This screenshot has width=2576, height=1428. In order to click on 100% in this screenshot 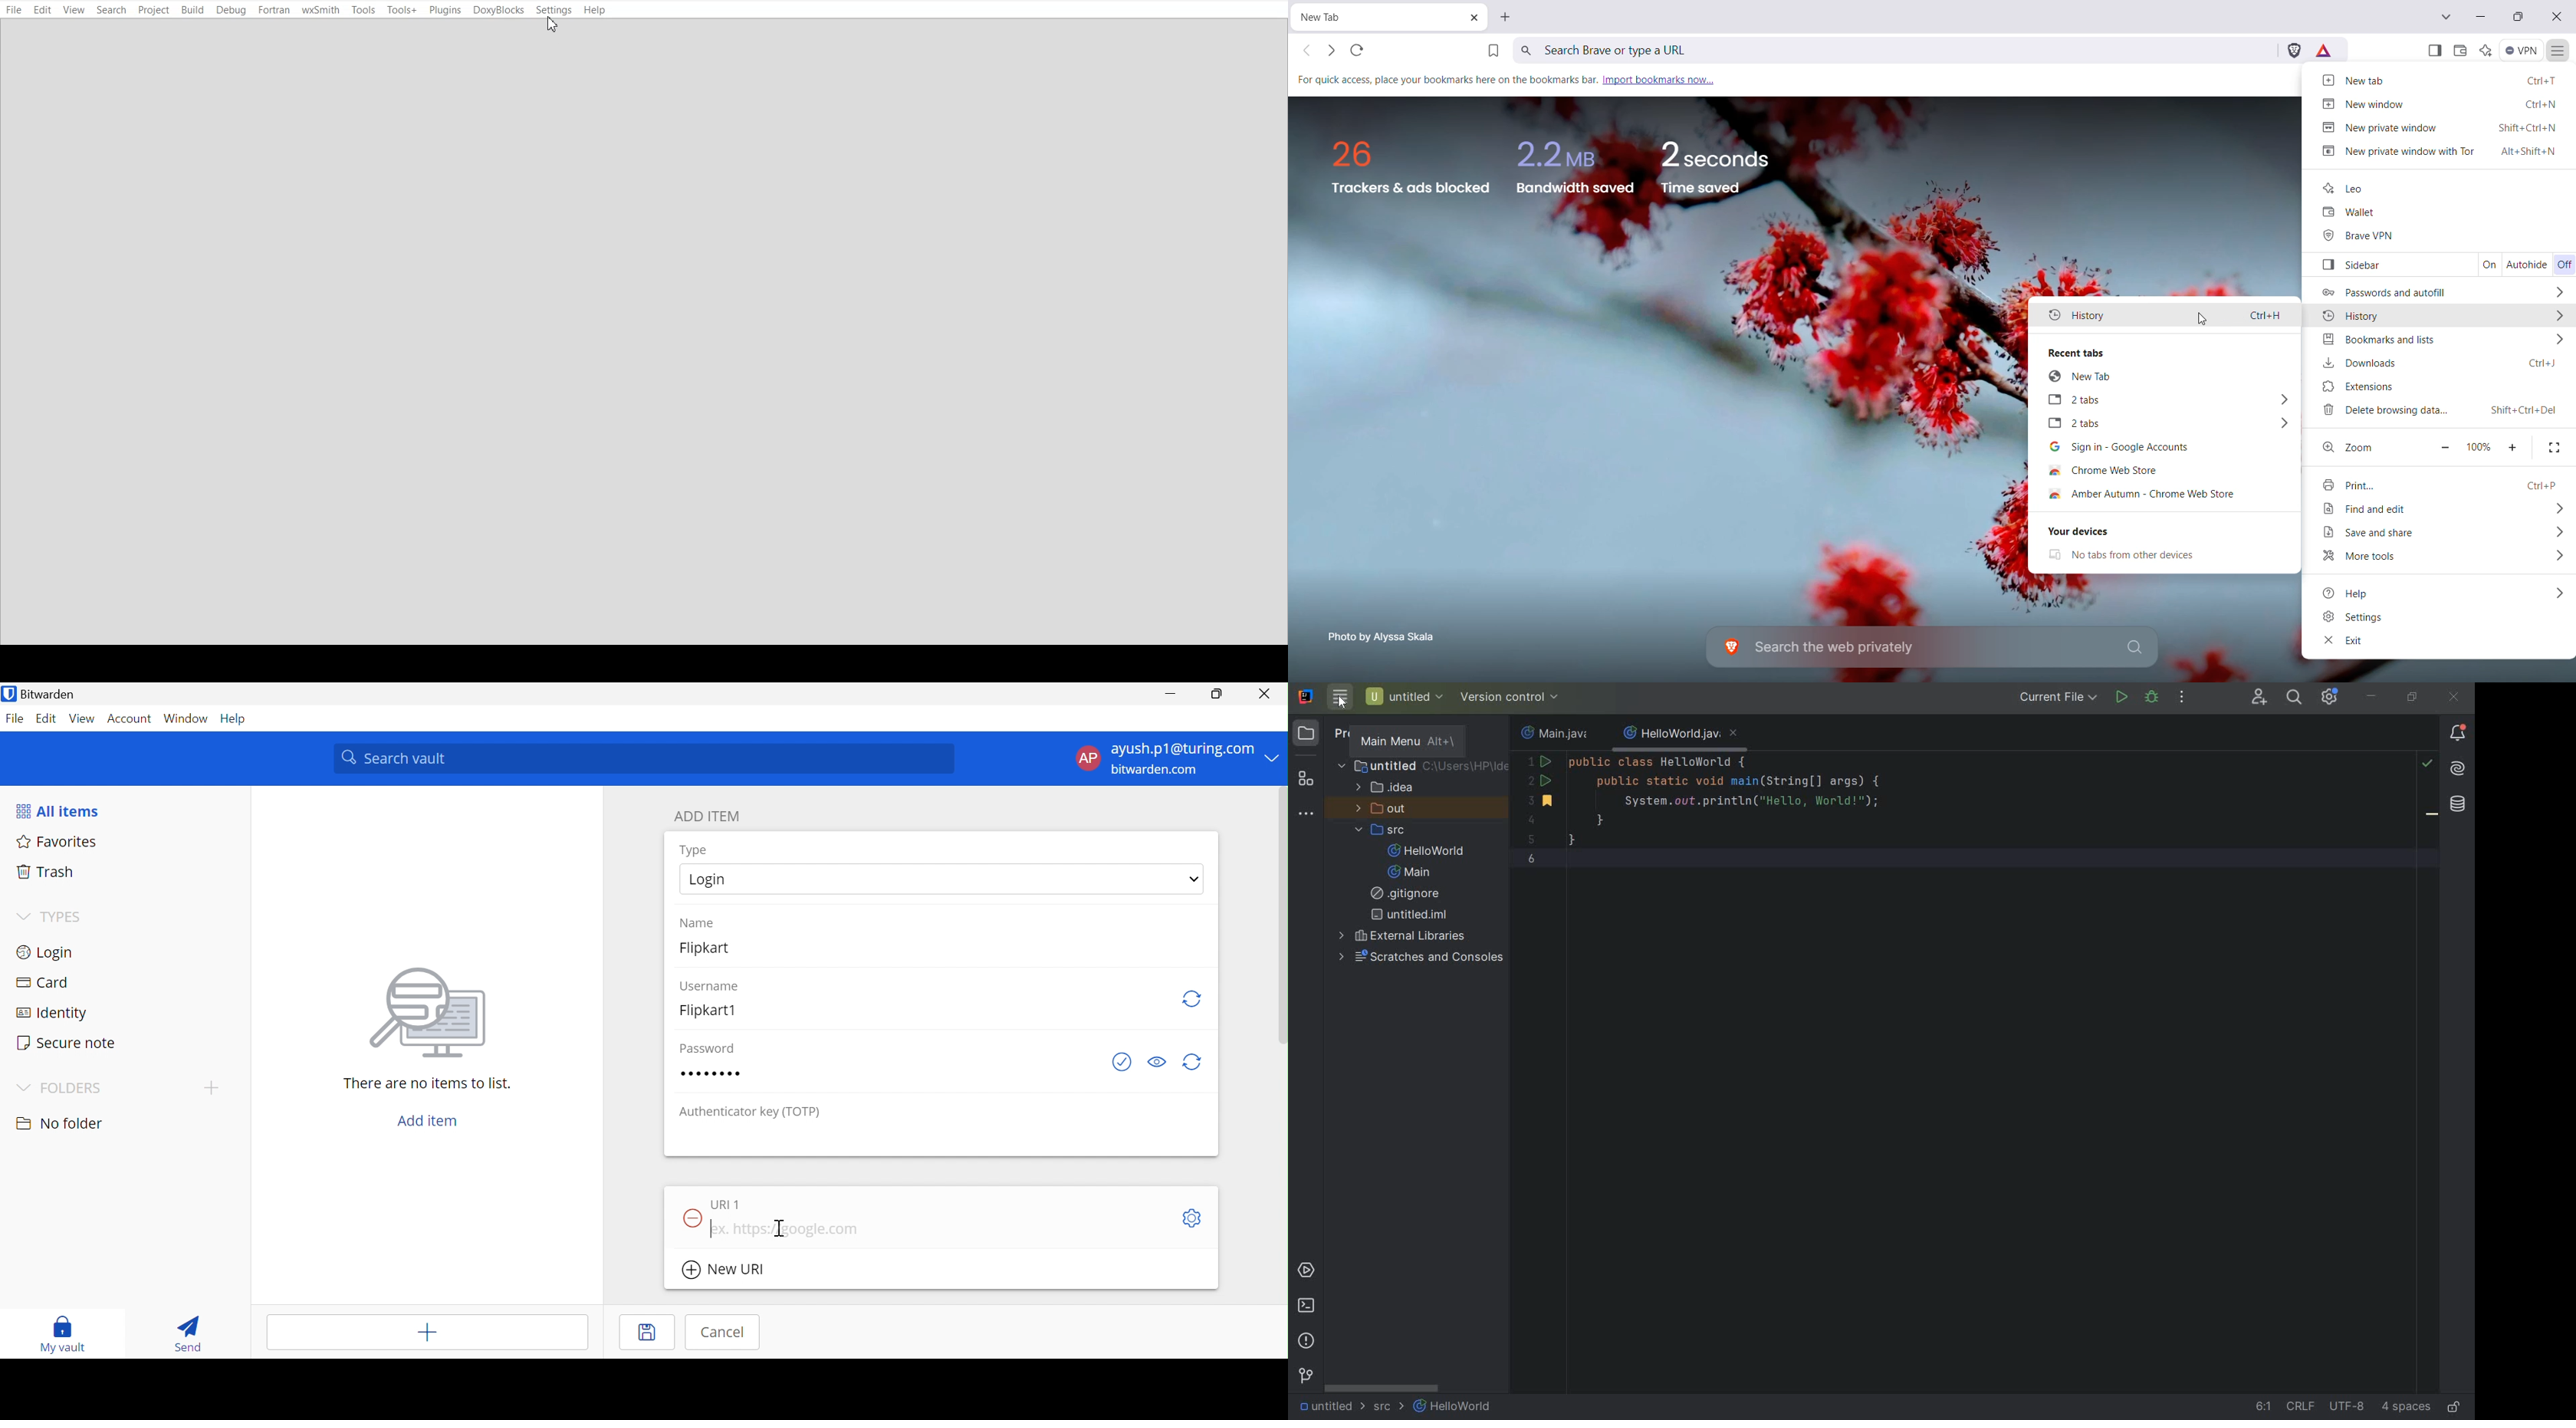, I will do `click(2479, 447)`.